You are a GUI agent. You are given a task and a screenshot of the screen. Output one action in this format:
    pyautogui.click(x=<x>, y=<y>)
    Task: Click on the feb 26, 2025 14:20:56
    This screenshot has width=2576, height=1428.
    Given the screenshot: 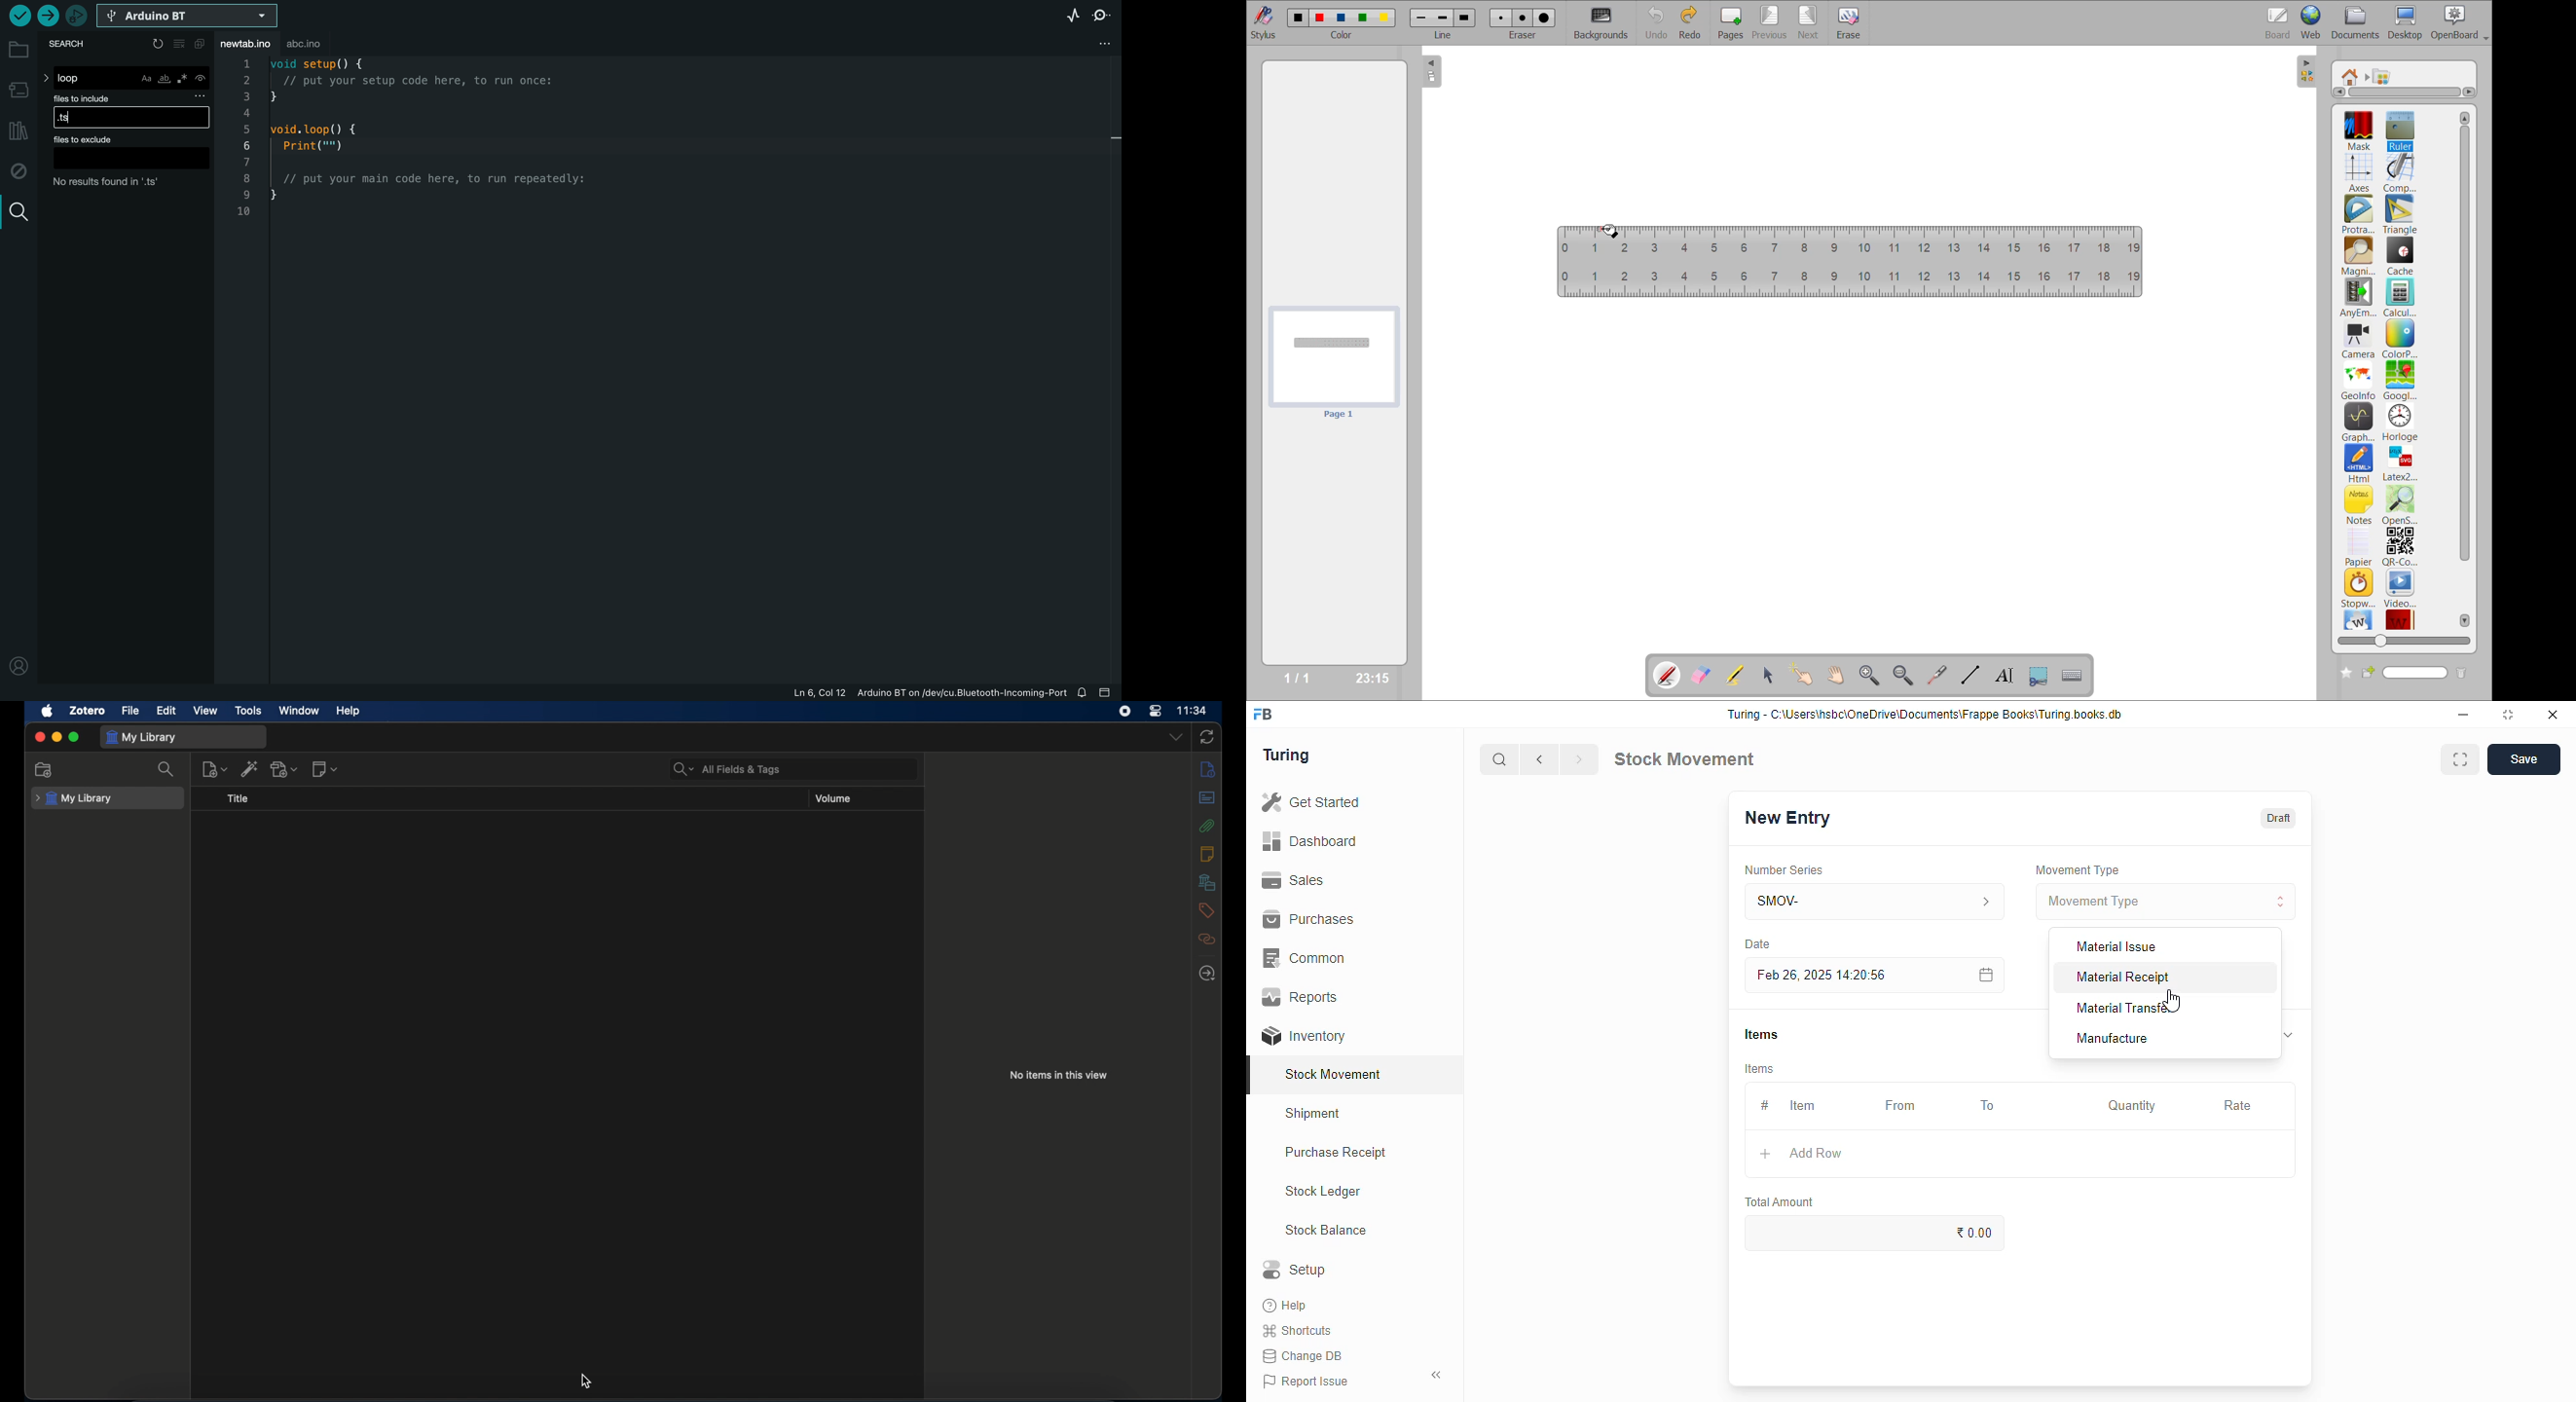 What is the action you would take?
    pyautogui.click(x=1825, y=976)
    